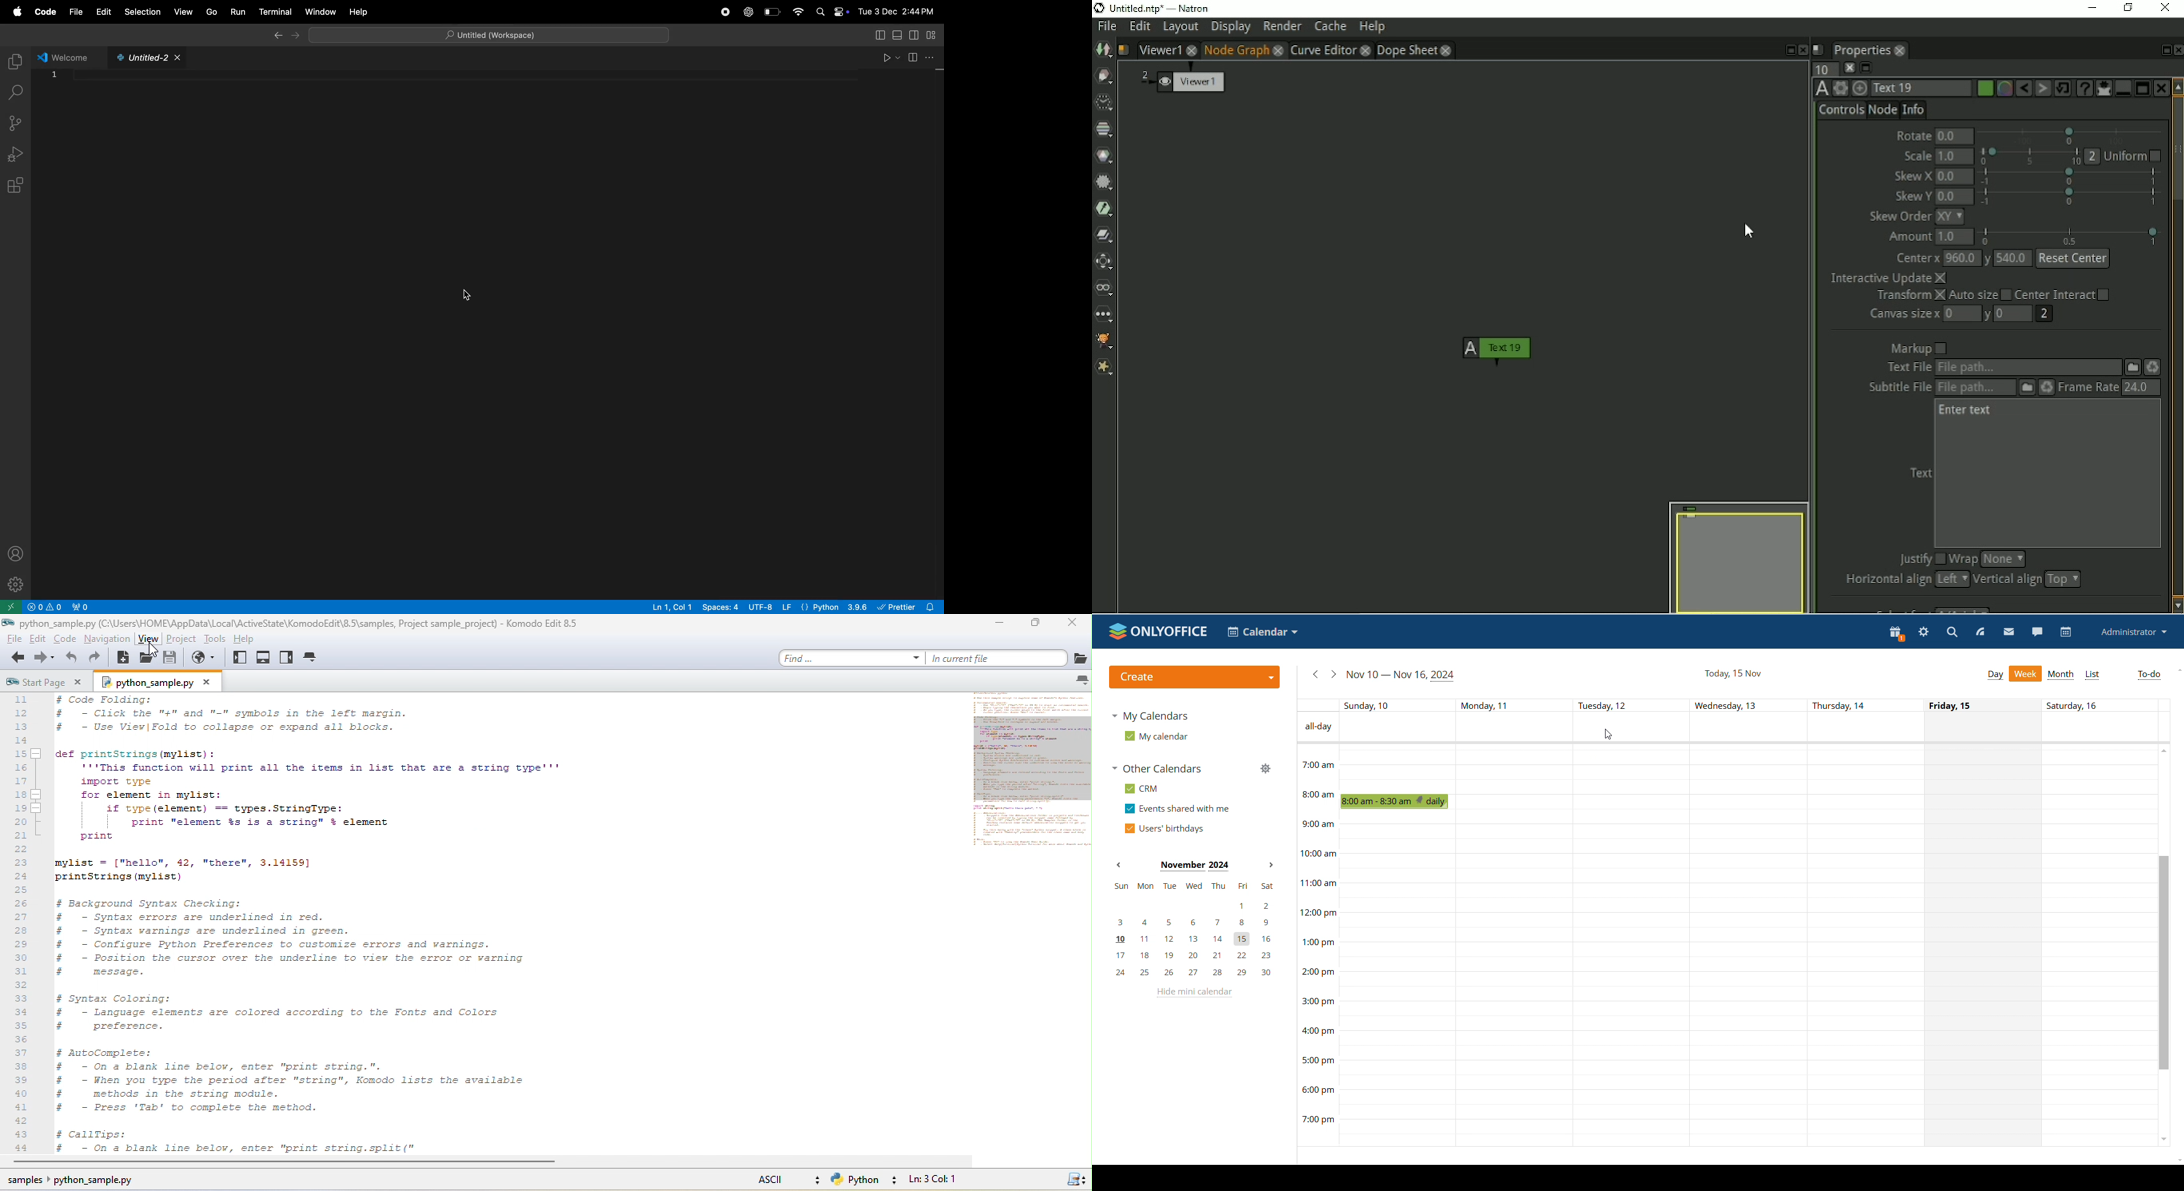  What do you see at coordinates (2084, 88) in the screenshot?
I see `Advanced text generator node` at bounding box center [2084, 88].